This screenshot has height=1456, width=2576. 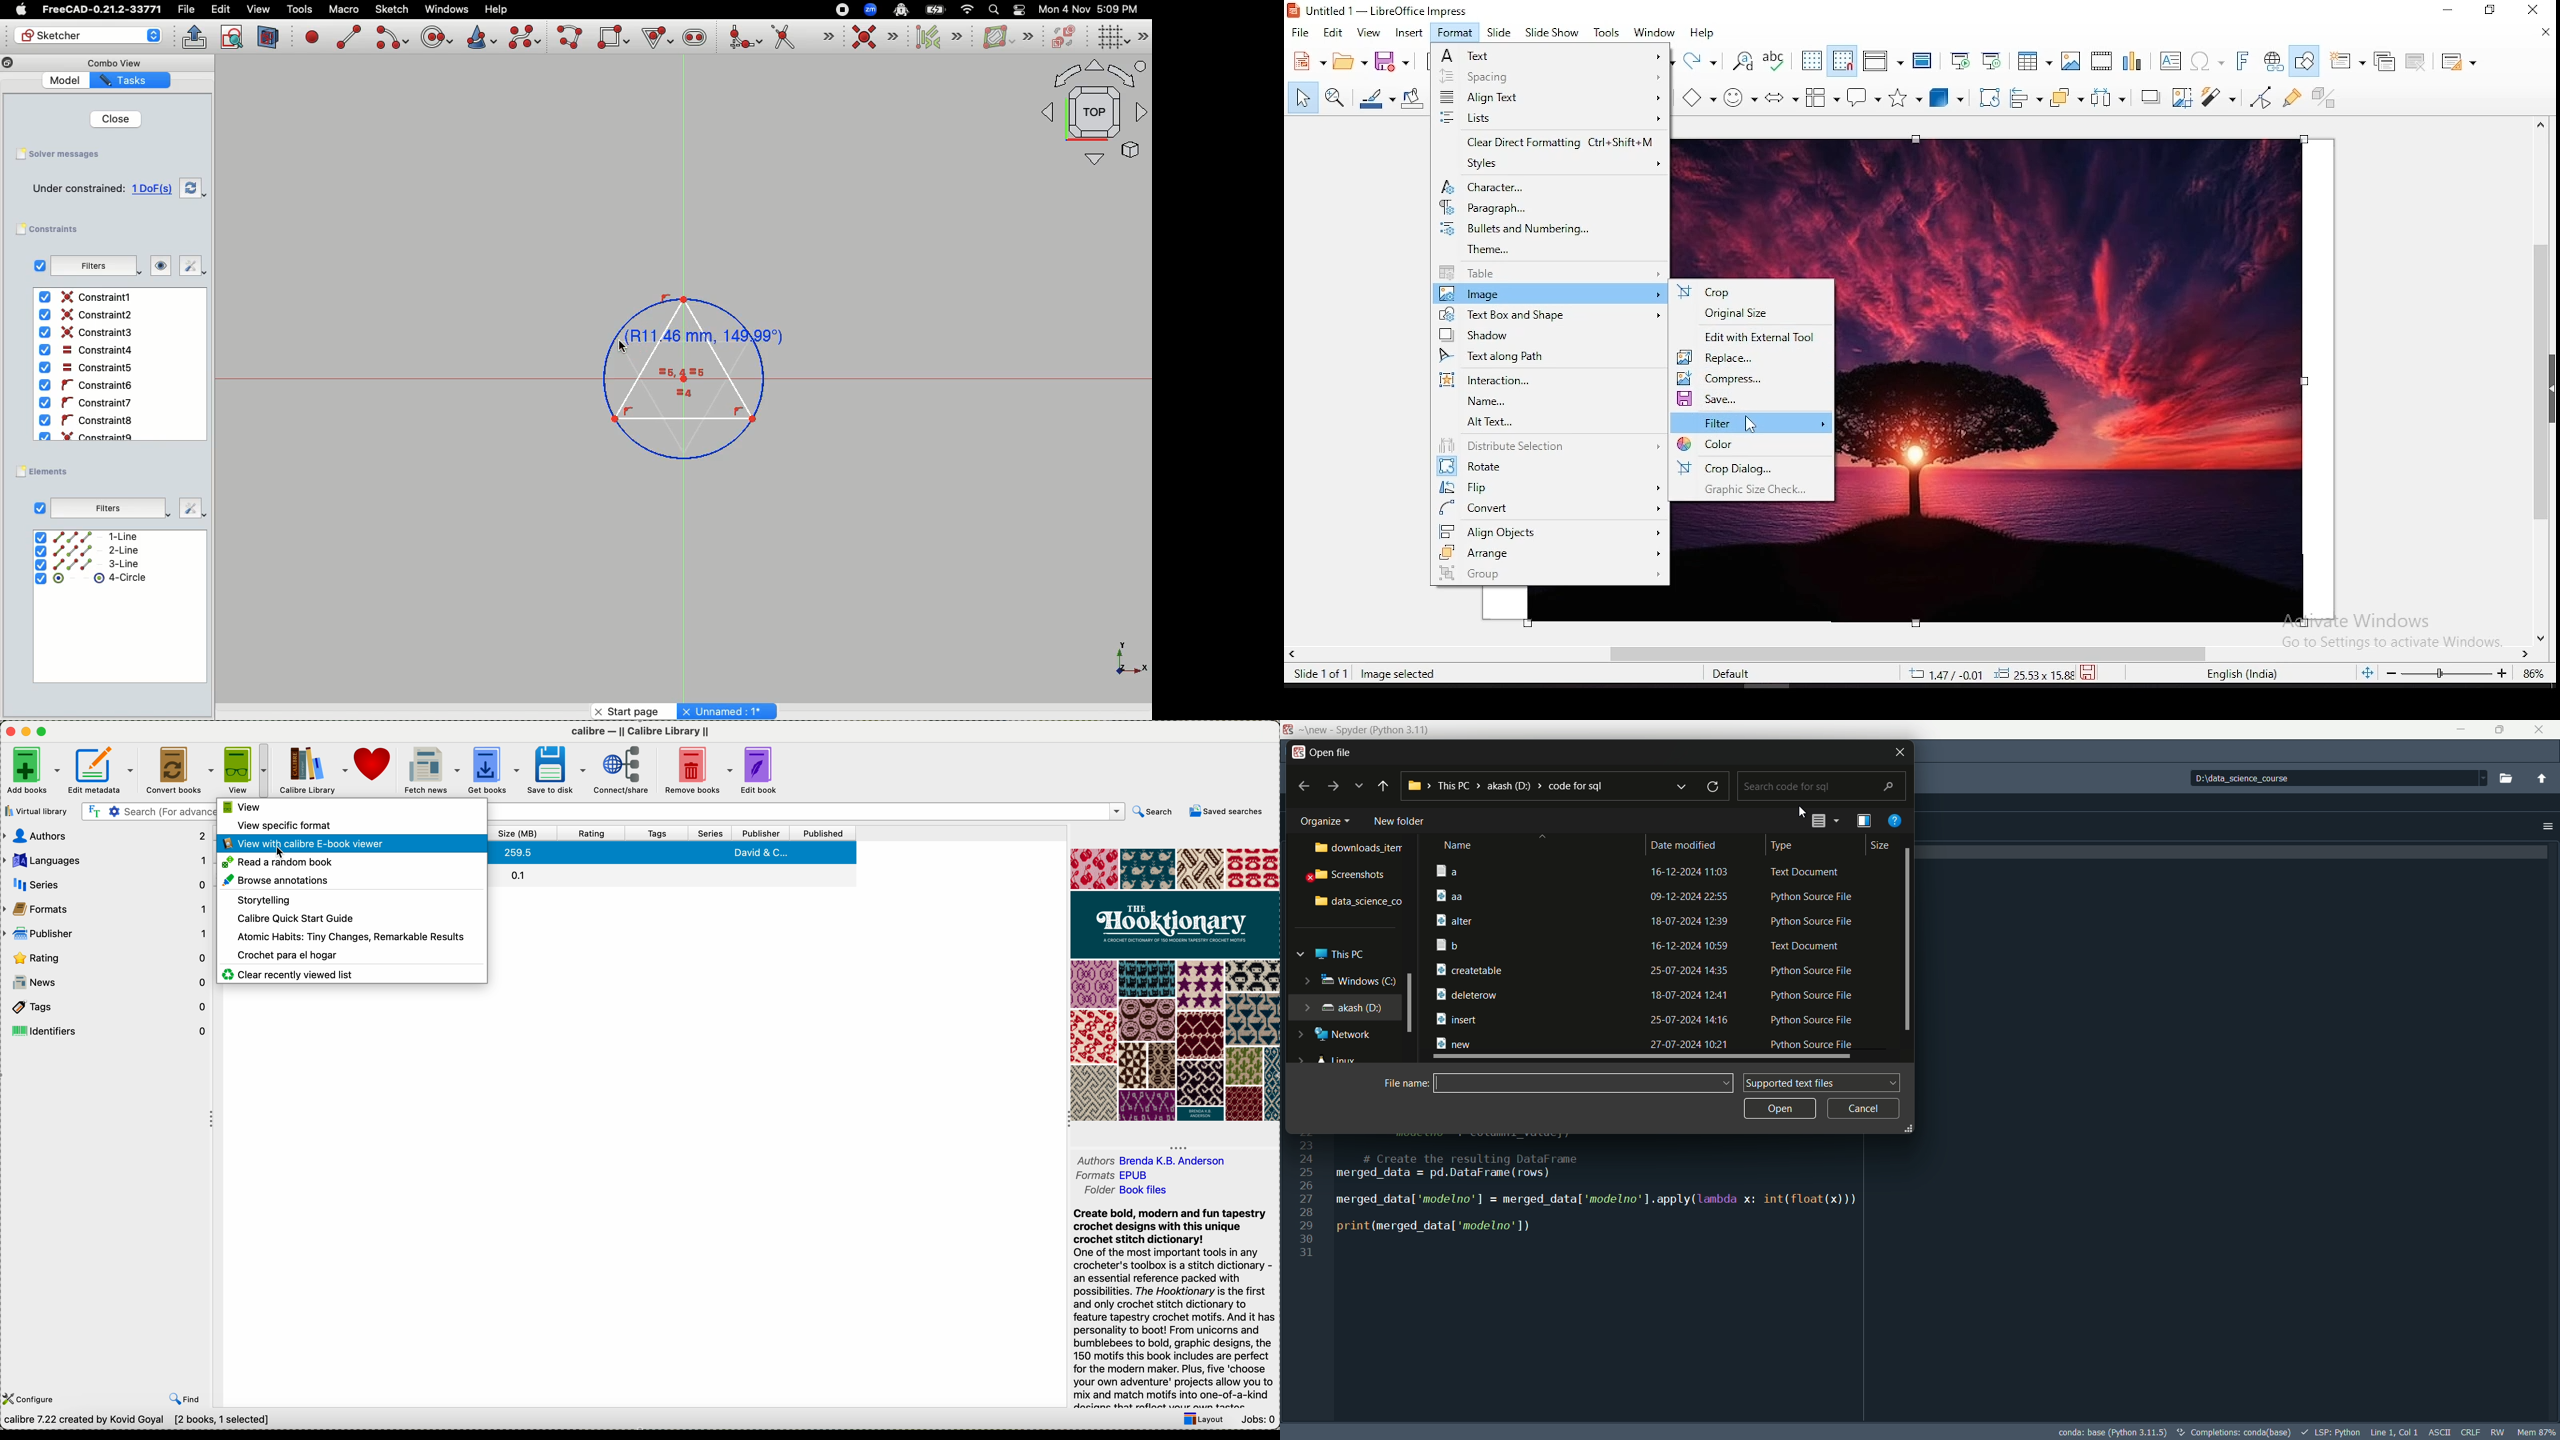 I want to click on Toggle, so click(x=1019, y=10).